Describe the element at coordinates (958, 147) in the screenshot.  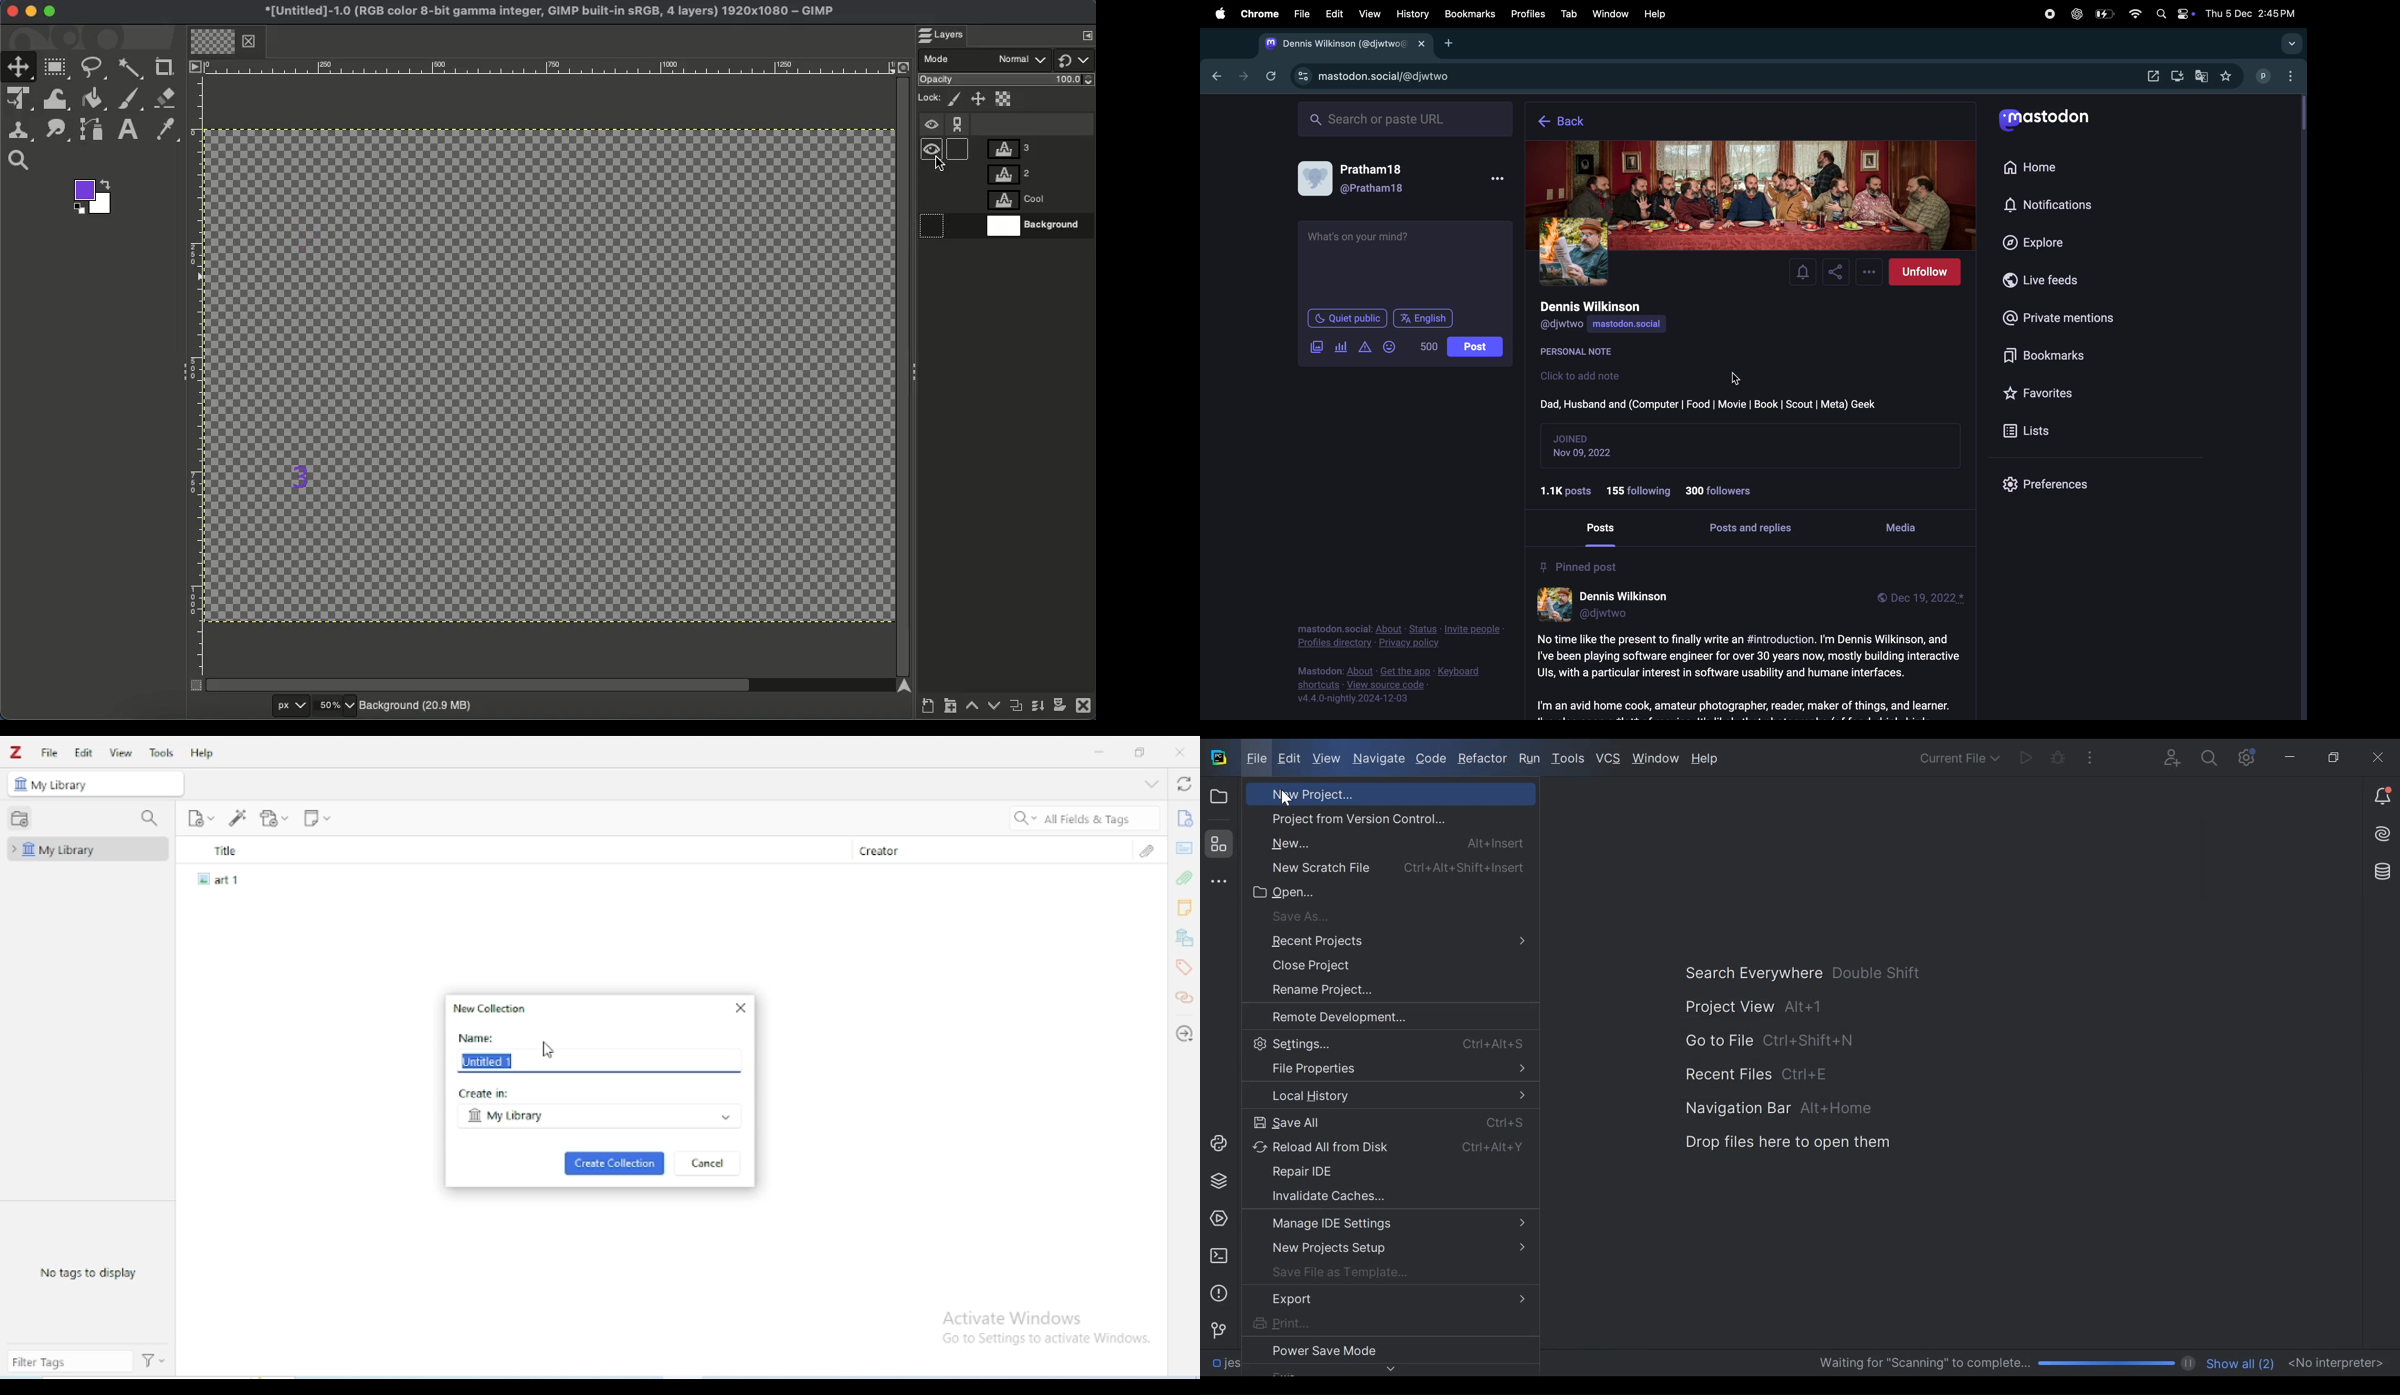
I see `hidden` at that location.